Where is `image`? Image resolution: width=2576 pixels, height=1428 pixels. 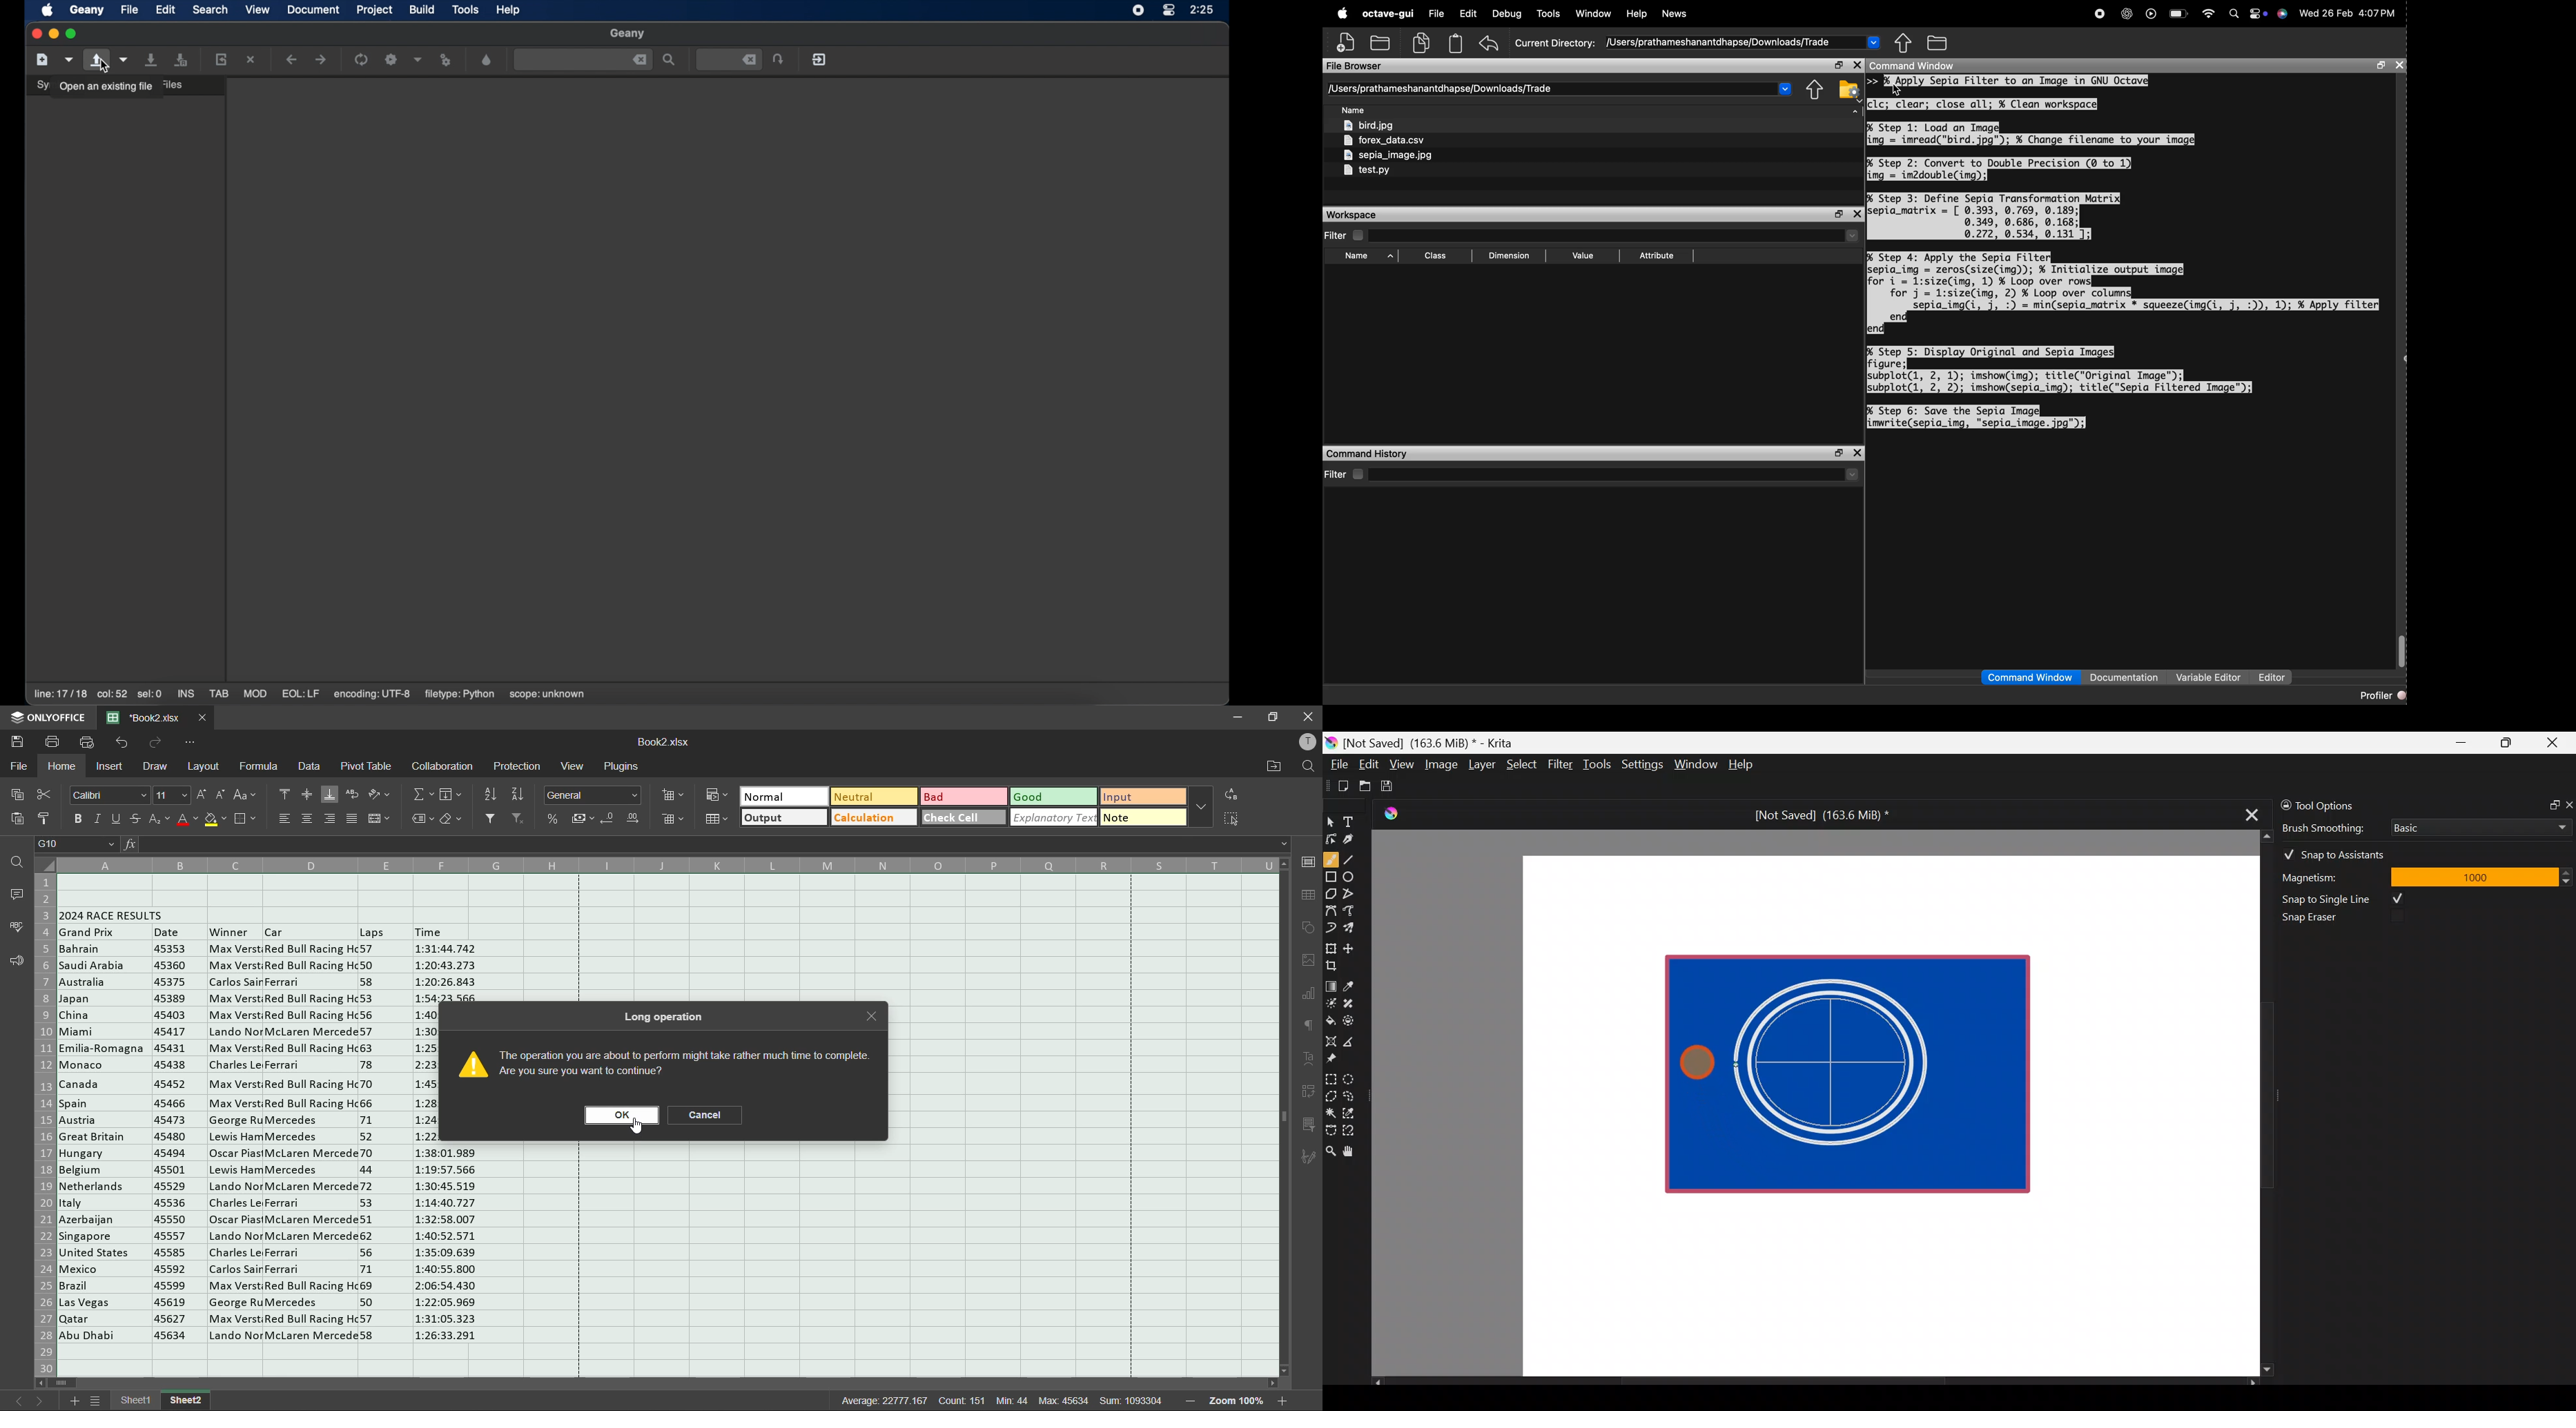 image is located at coordinates (472, 1063).